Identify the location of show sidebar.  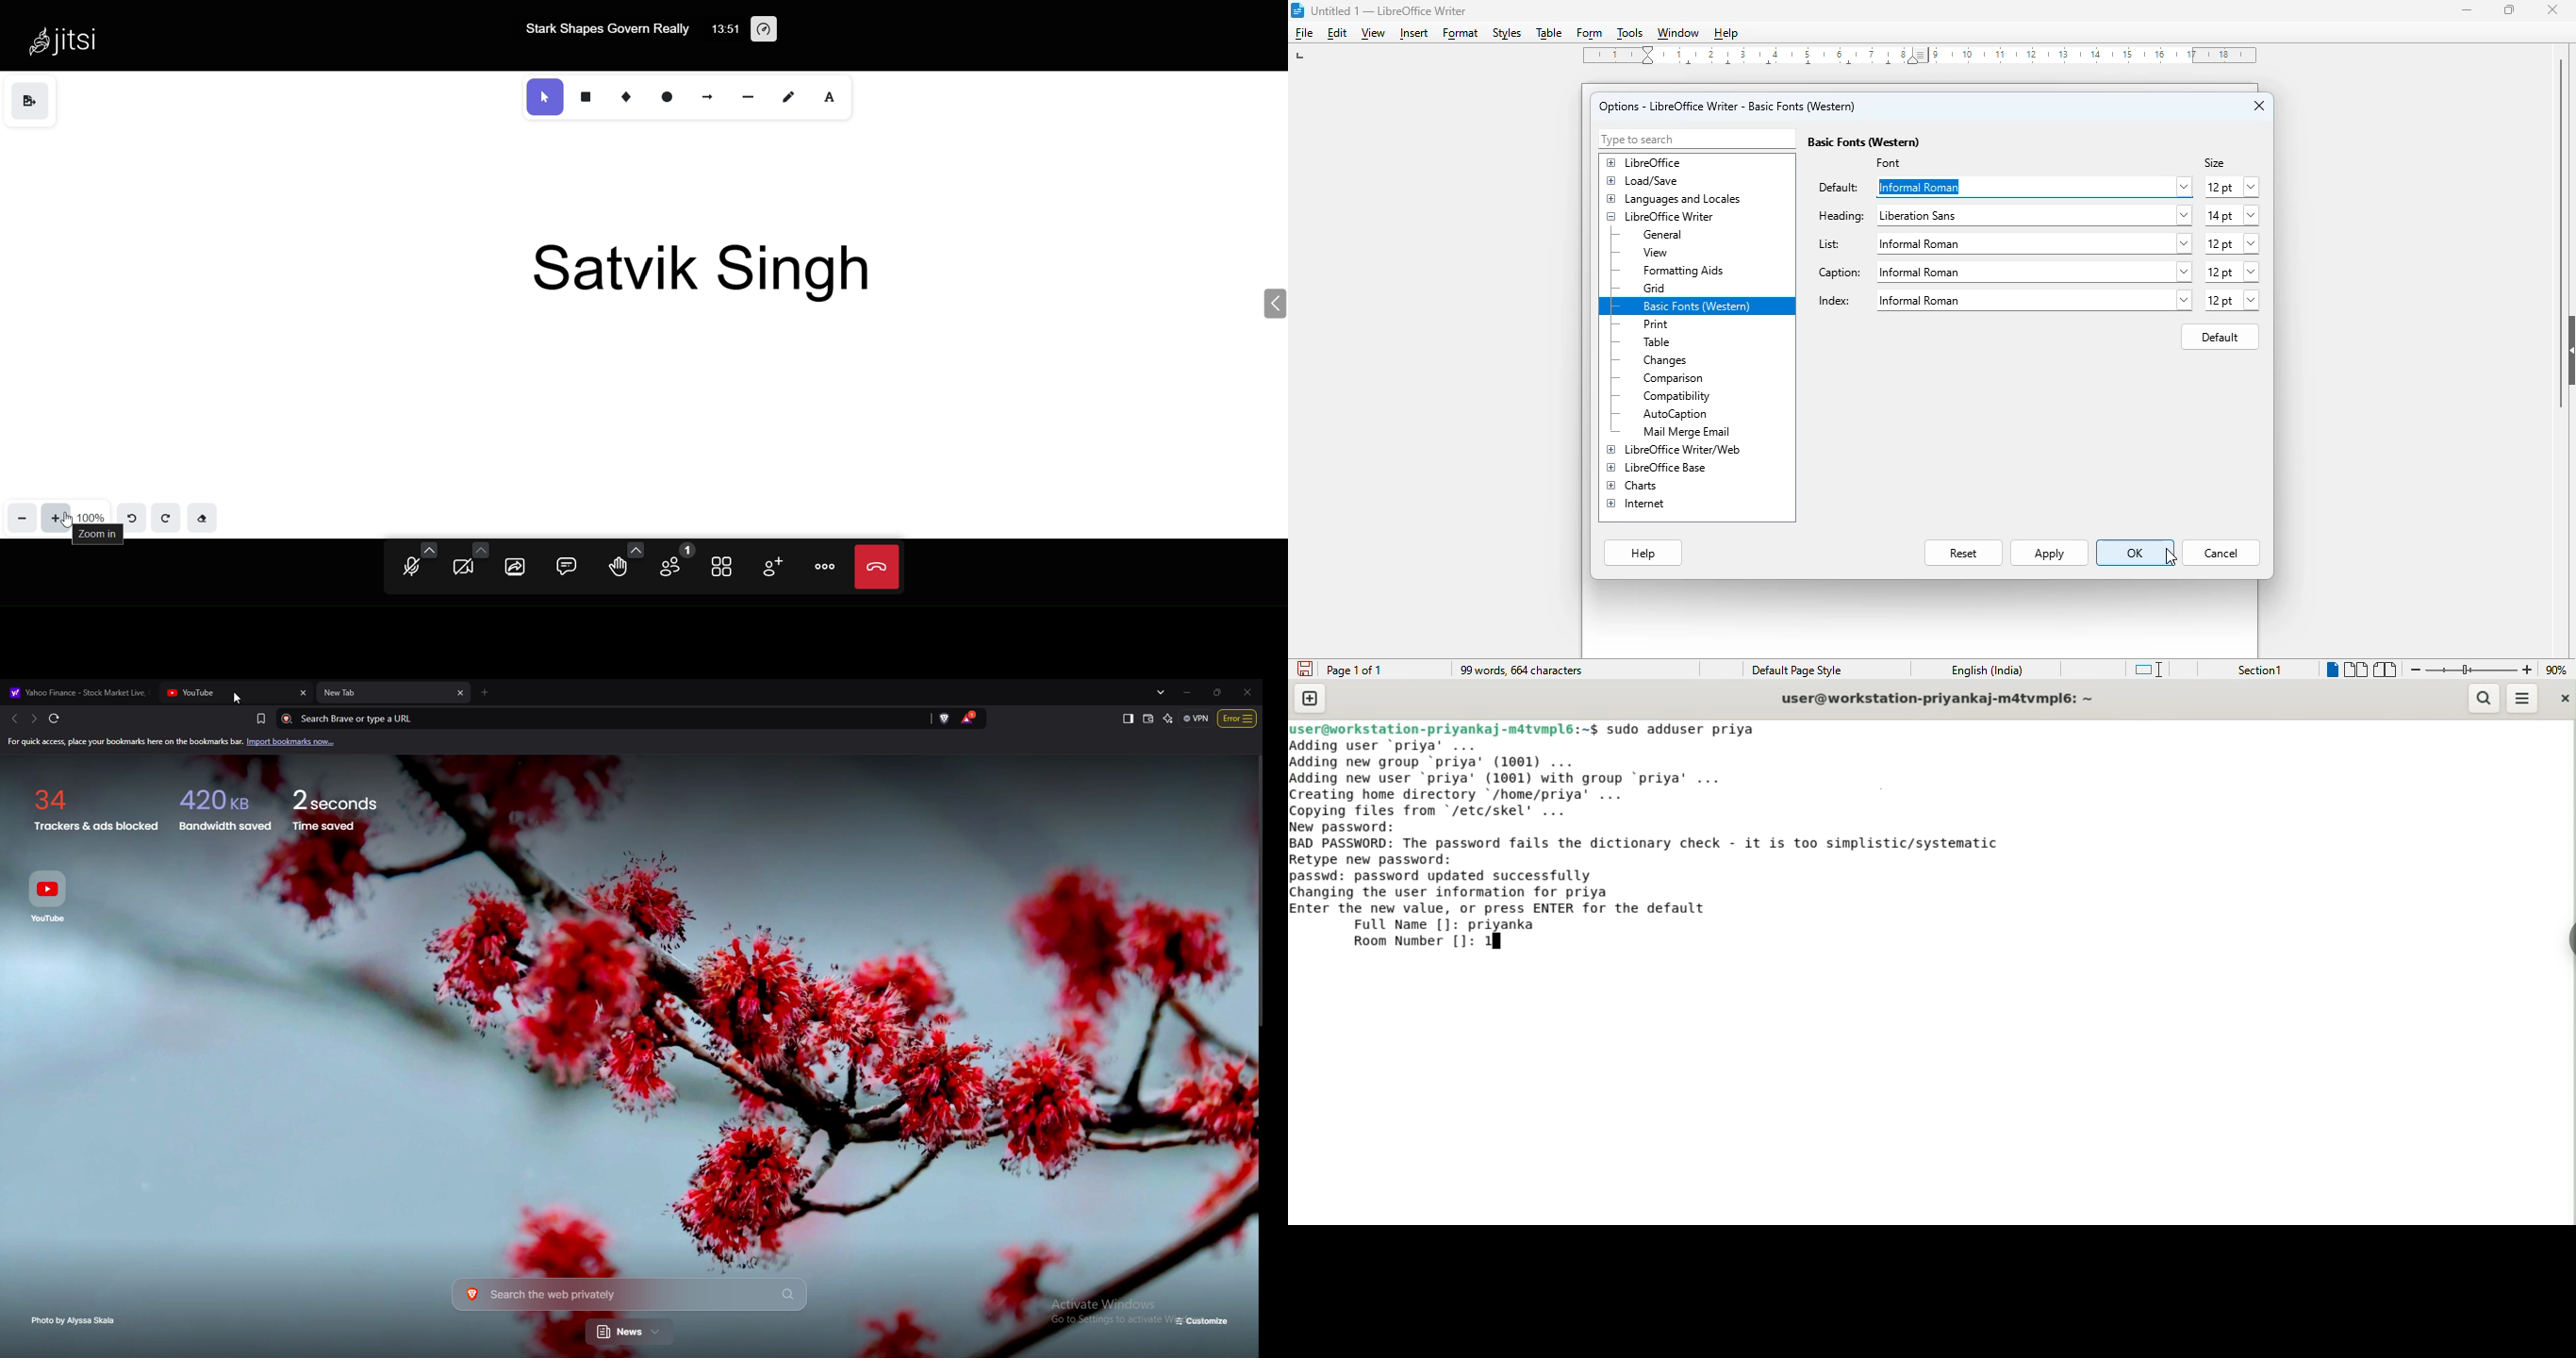
(1128, 719).